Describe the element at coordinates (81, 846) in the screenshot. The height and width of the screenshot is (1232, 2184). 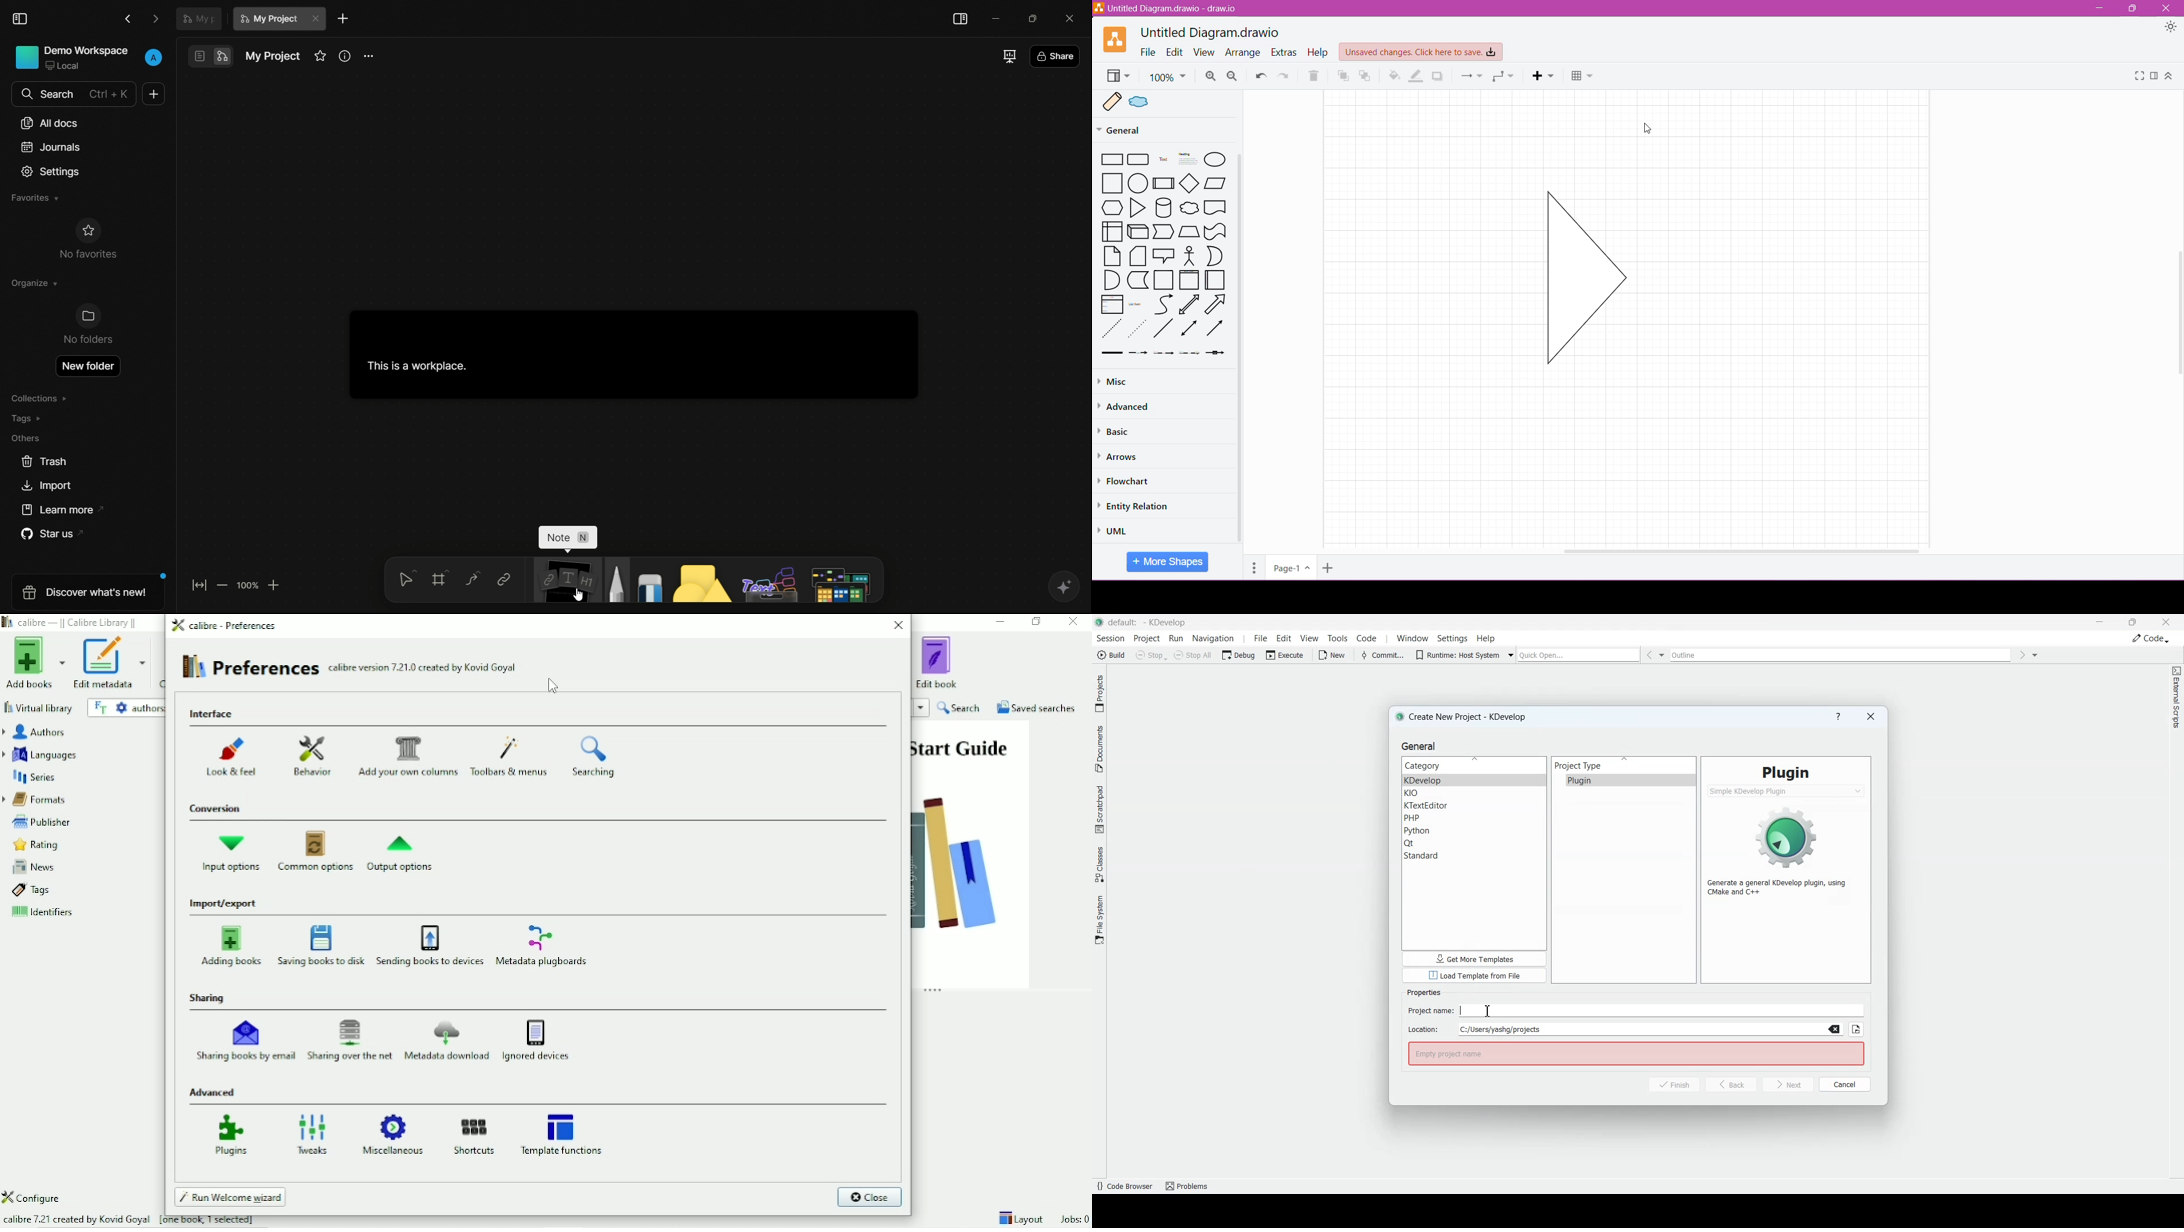
I see `Rating` at that location.